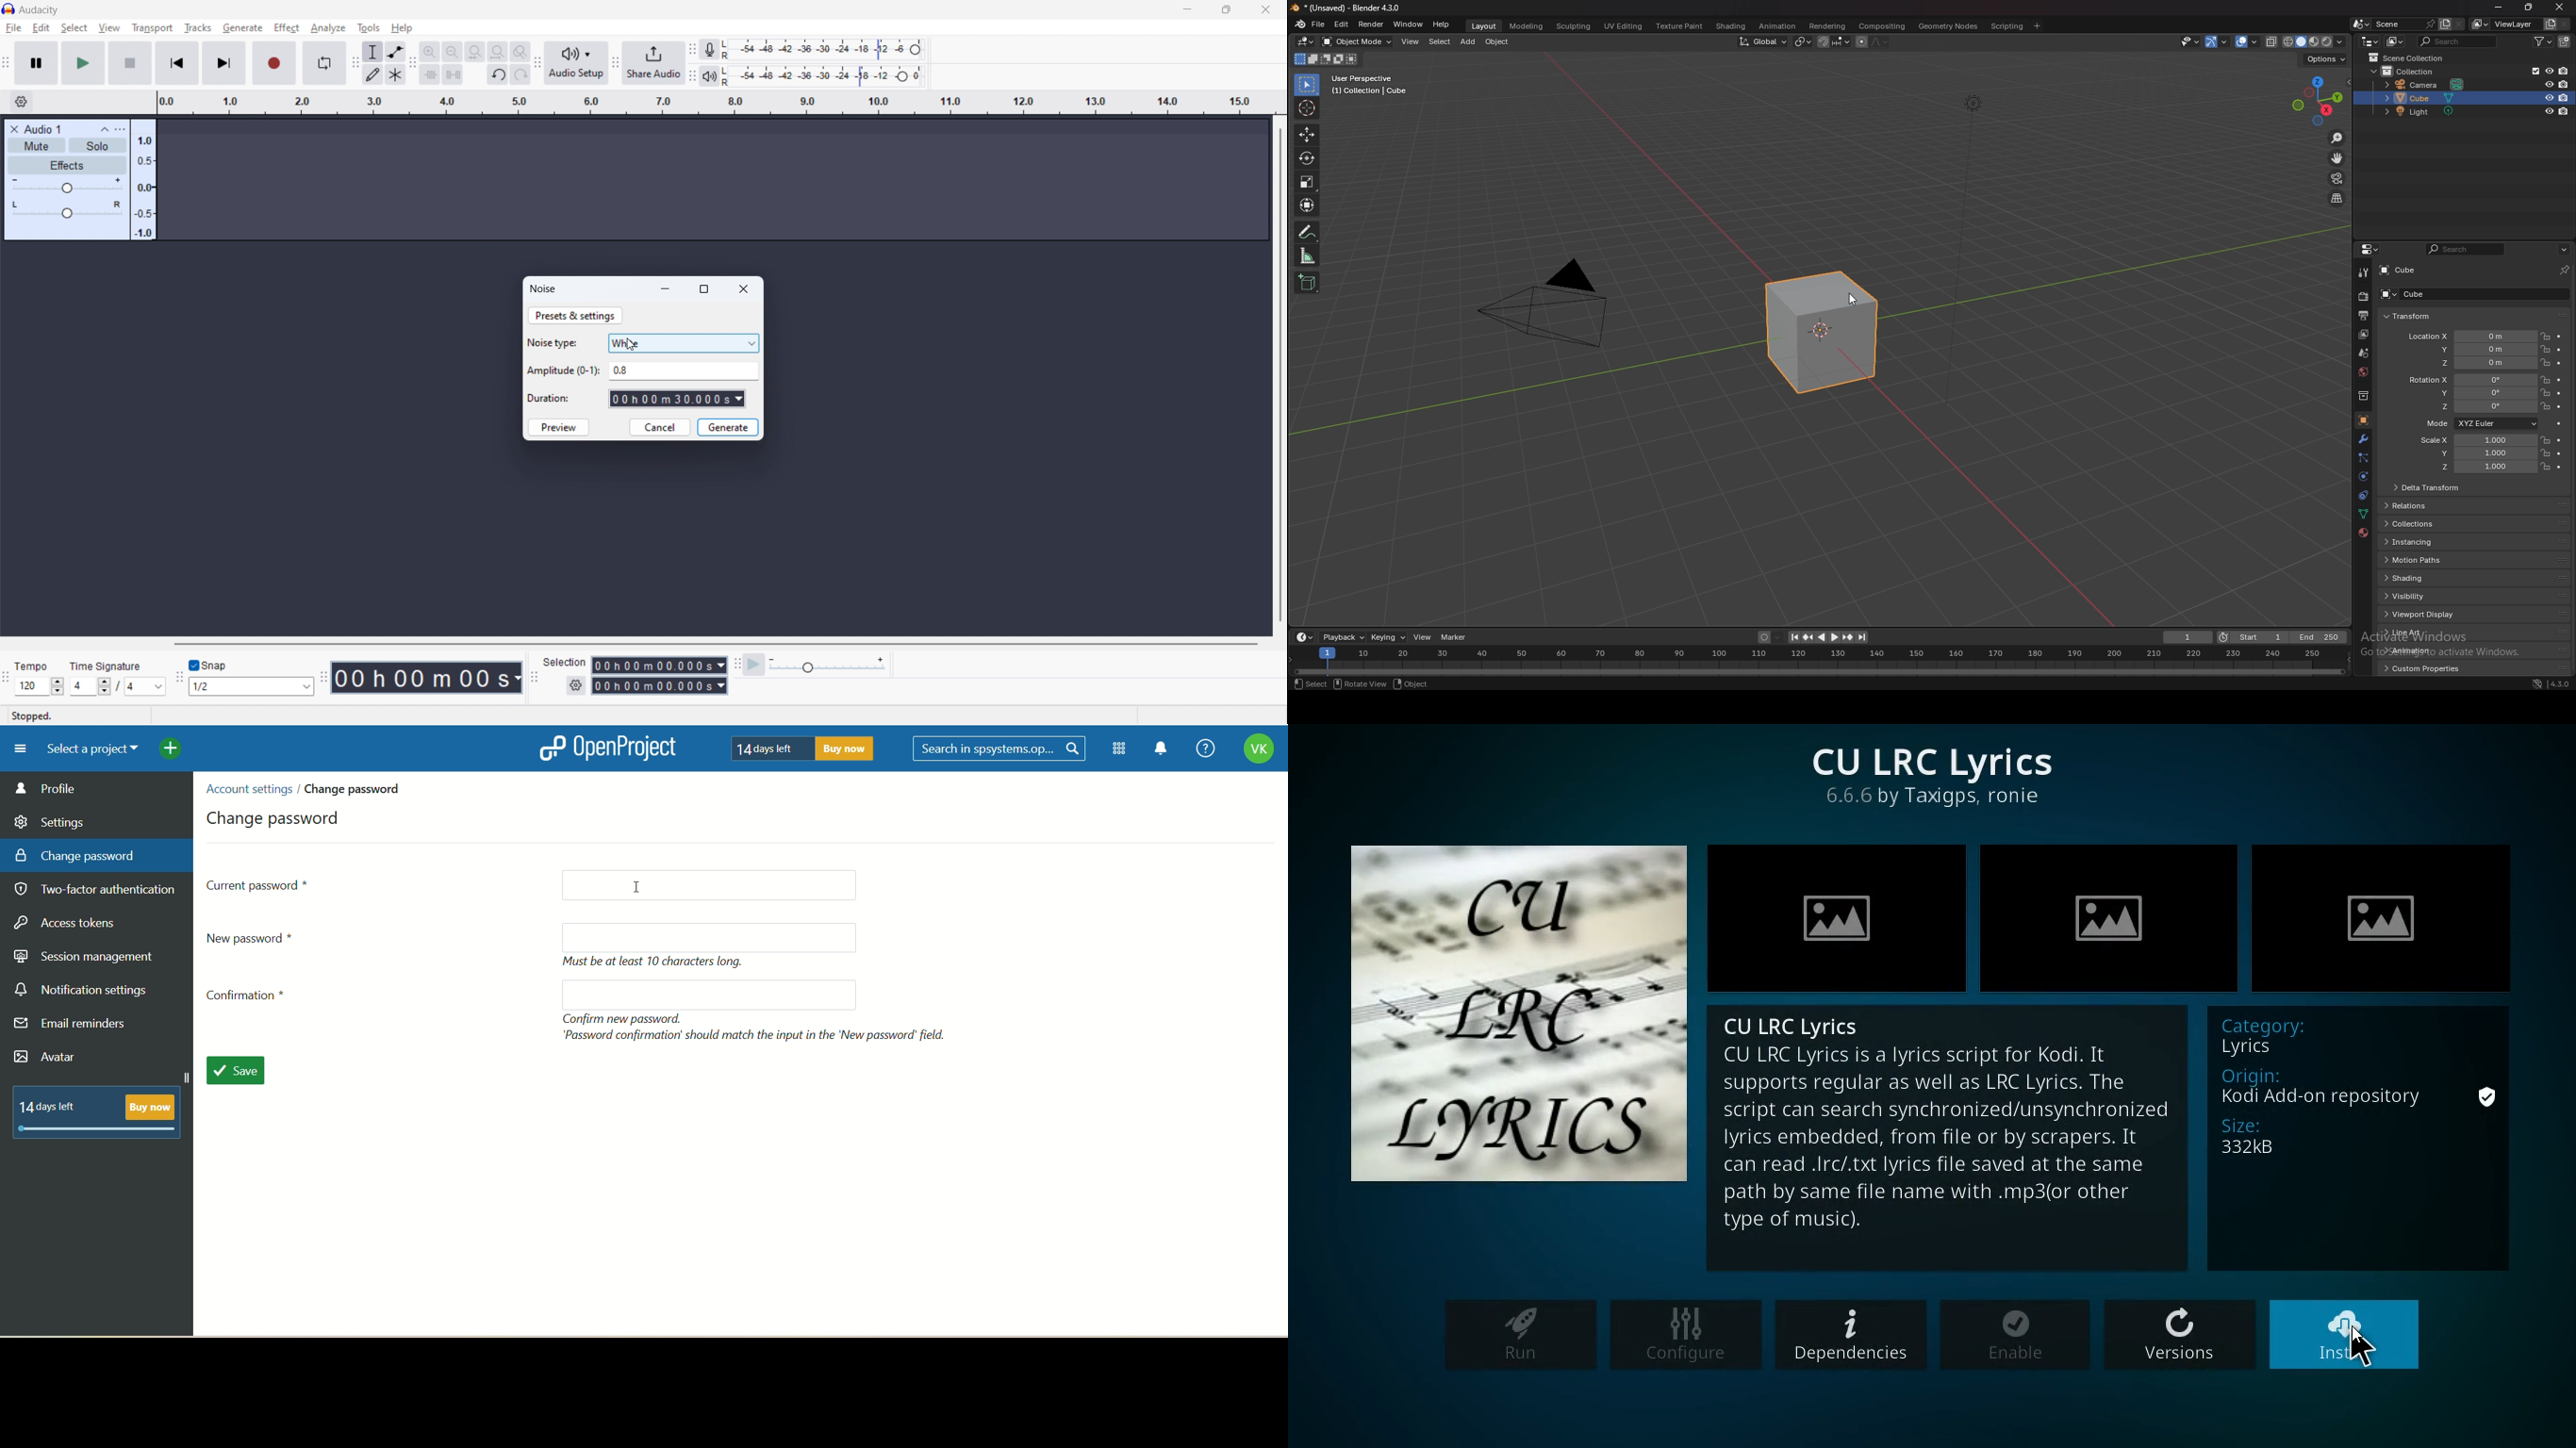 This screenshot has width=2576, height=1456. What do you see at coordinates (2559, 8) in the screenshot?
I see `close` at bounding box center [2559, 8].